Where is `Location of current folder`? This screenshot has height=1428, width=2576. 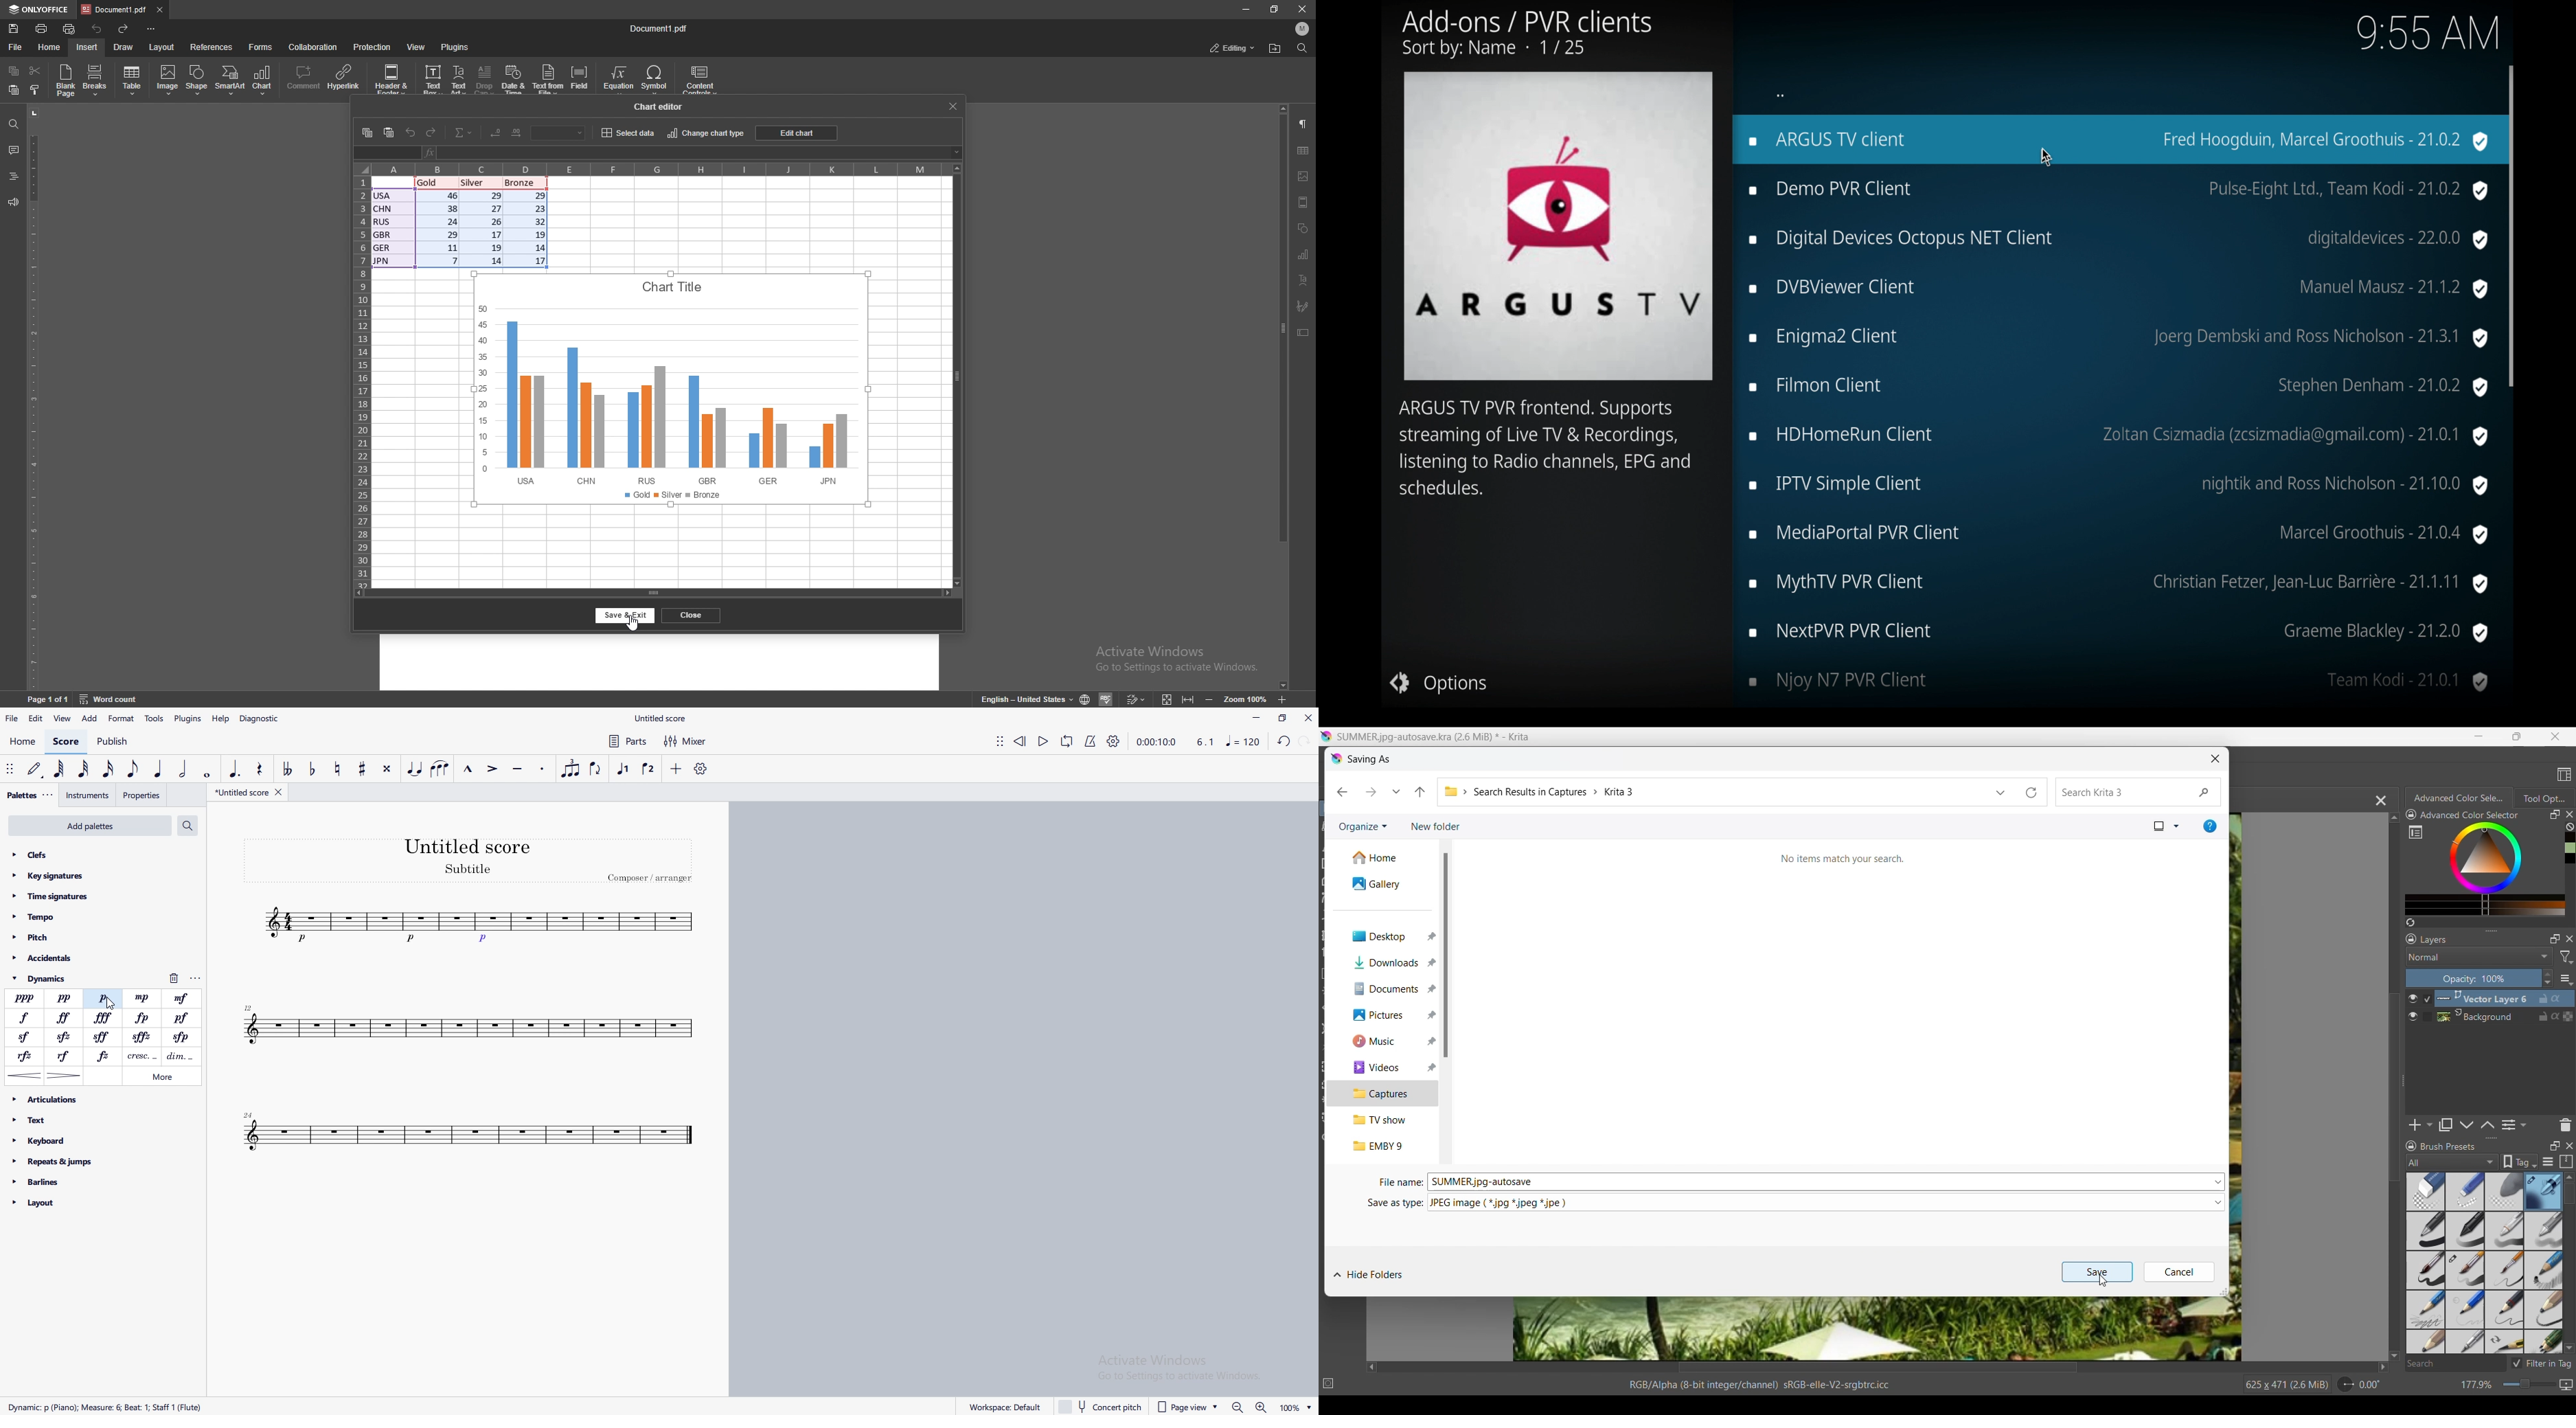
Location of current folder is located at coordinates (1714, 791).